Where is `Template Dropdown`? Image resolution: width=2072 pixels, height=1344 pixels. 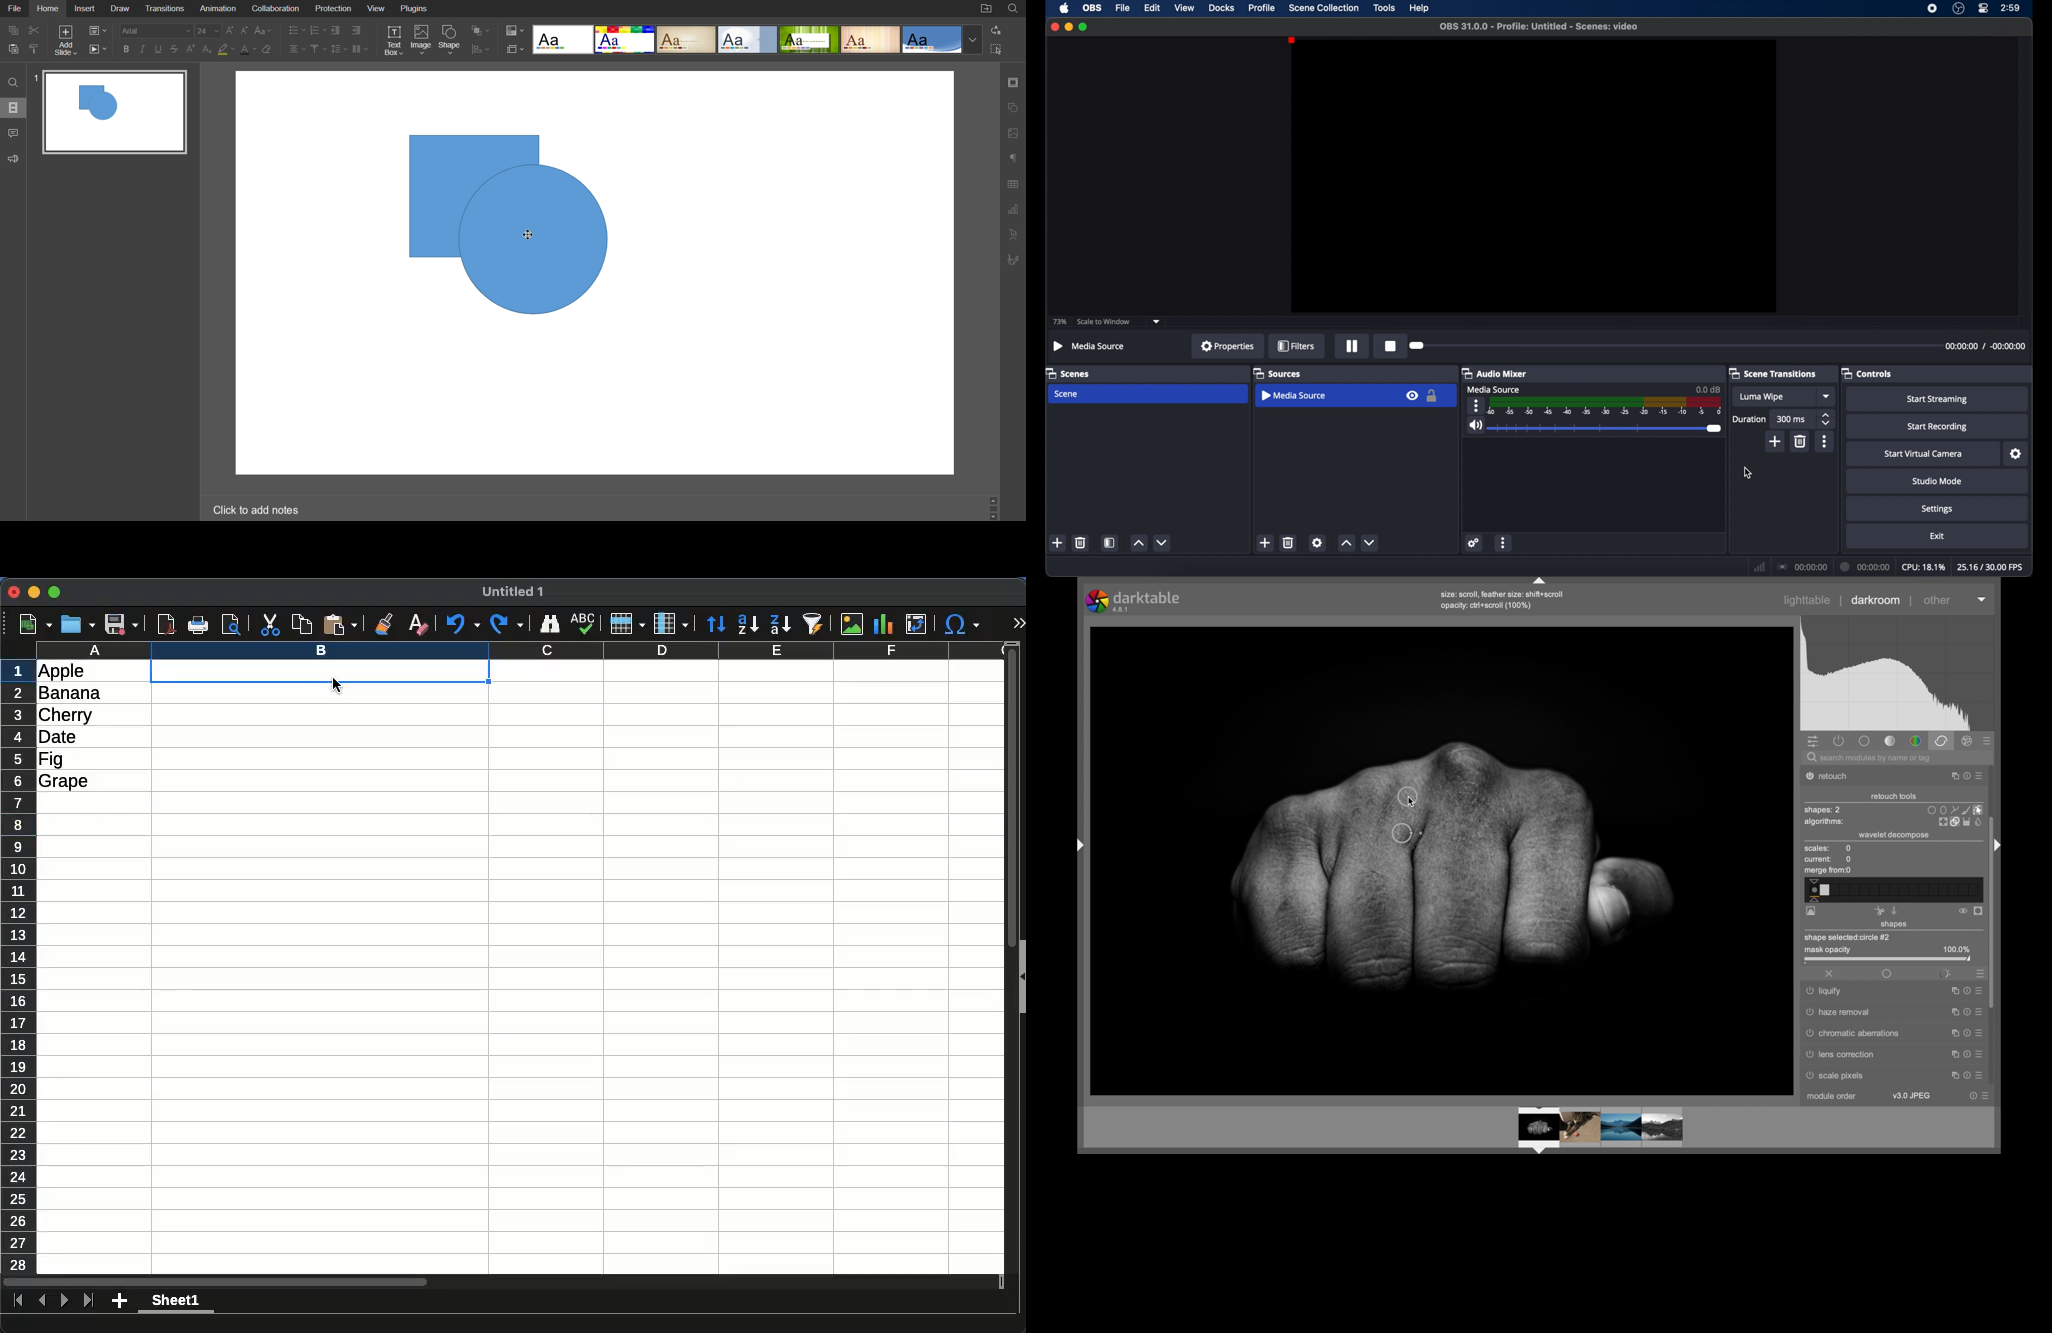 Template Dropdown is located at coordinates (973, 39).